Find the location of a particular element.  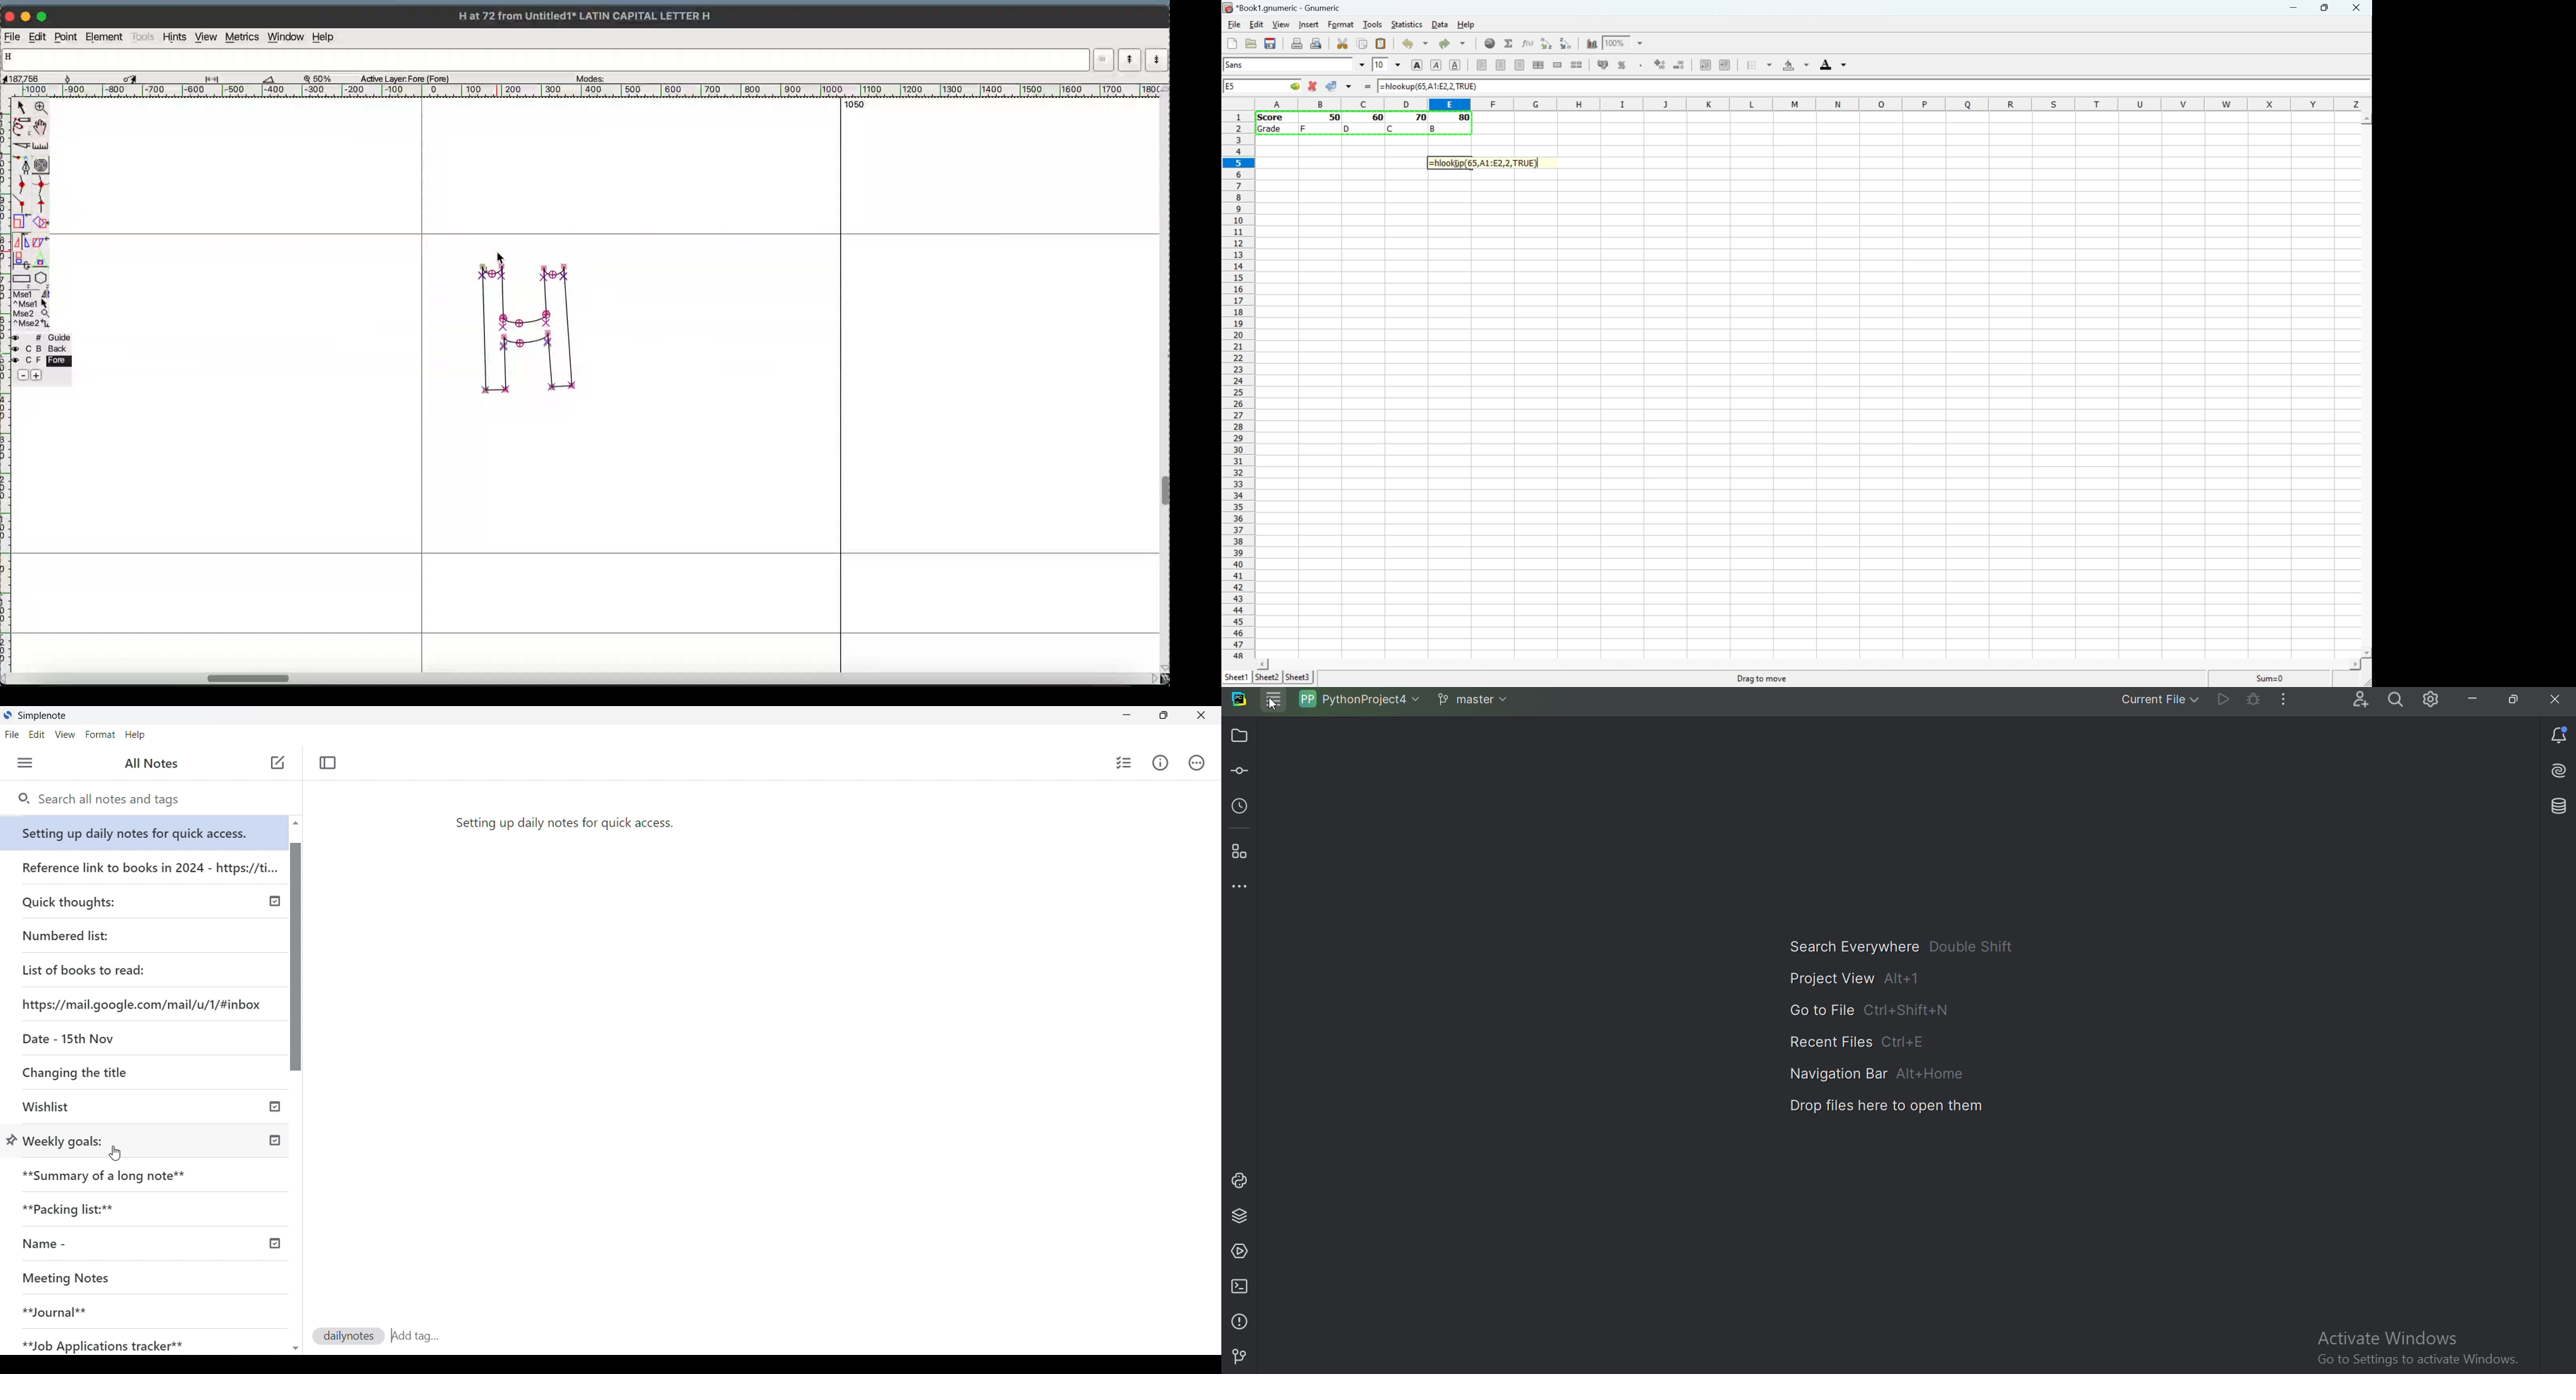

Vertical slide bar is located at coordinates (297, 1092).